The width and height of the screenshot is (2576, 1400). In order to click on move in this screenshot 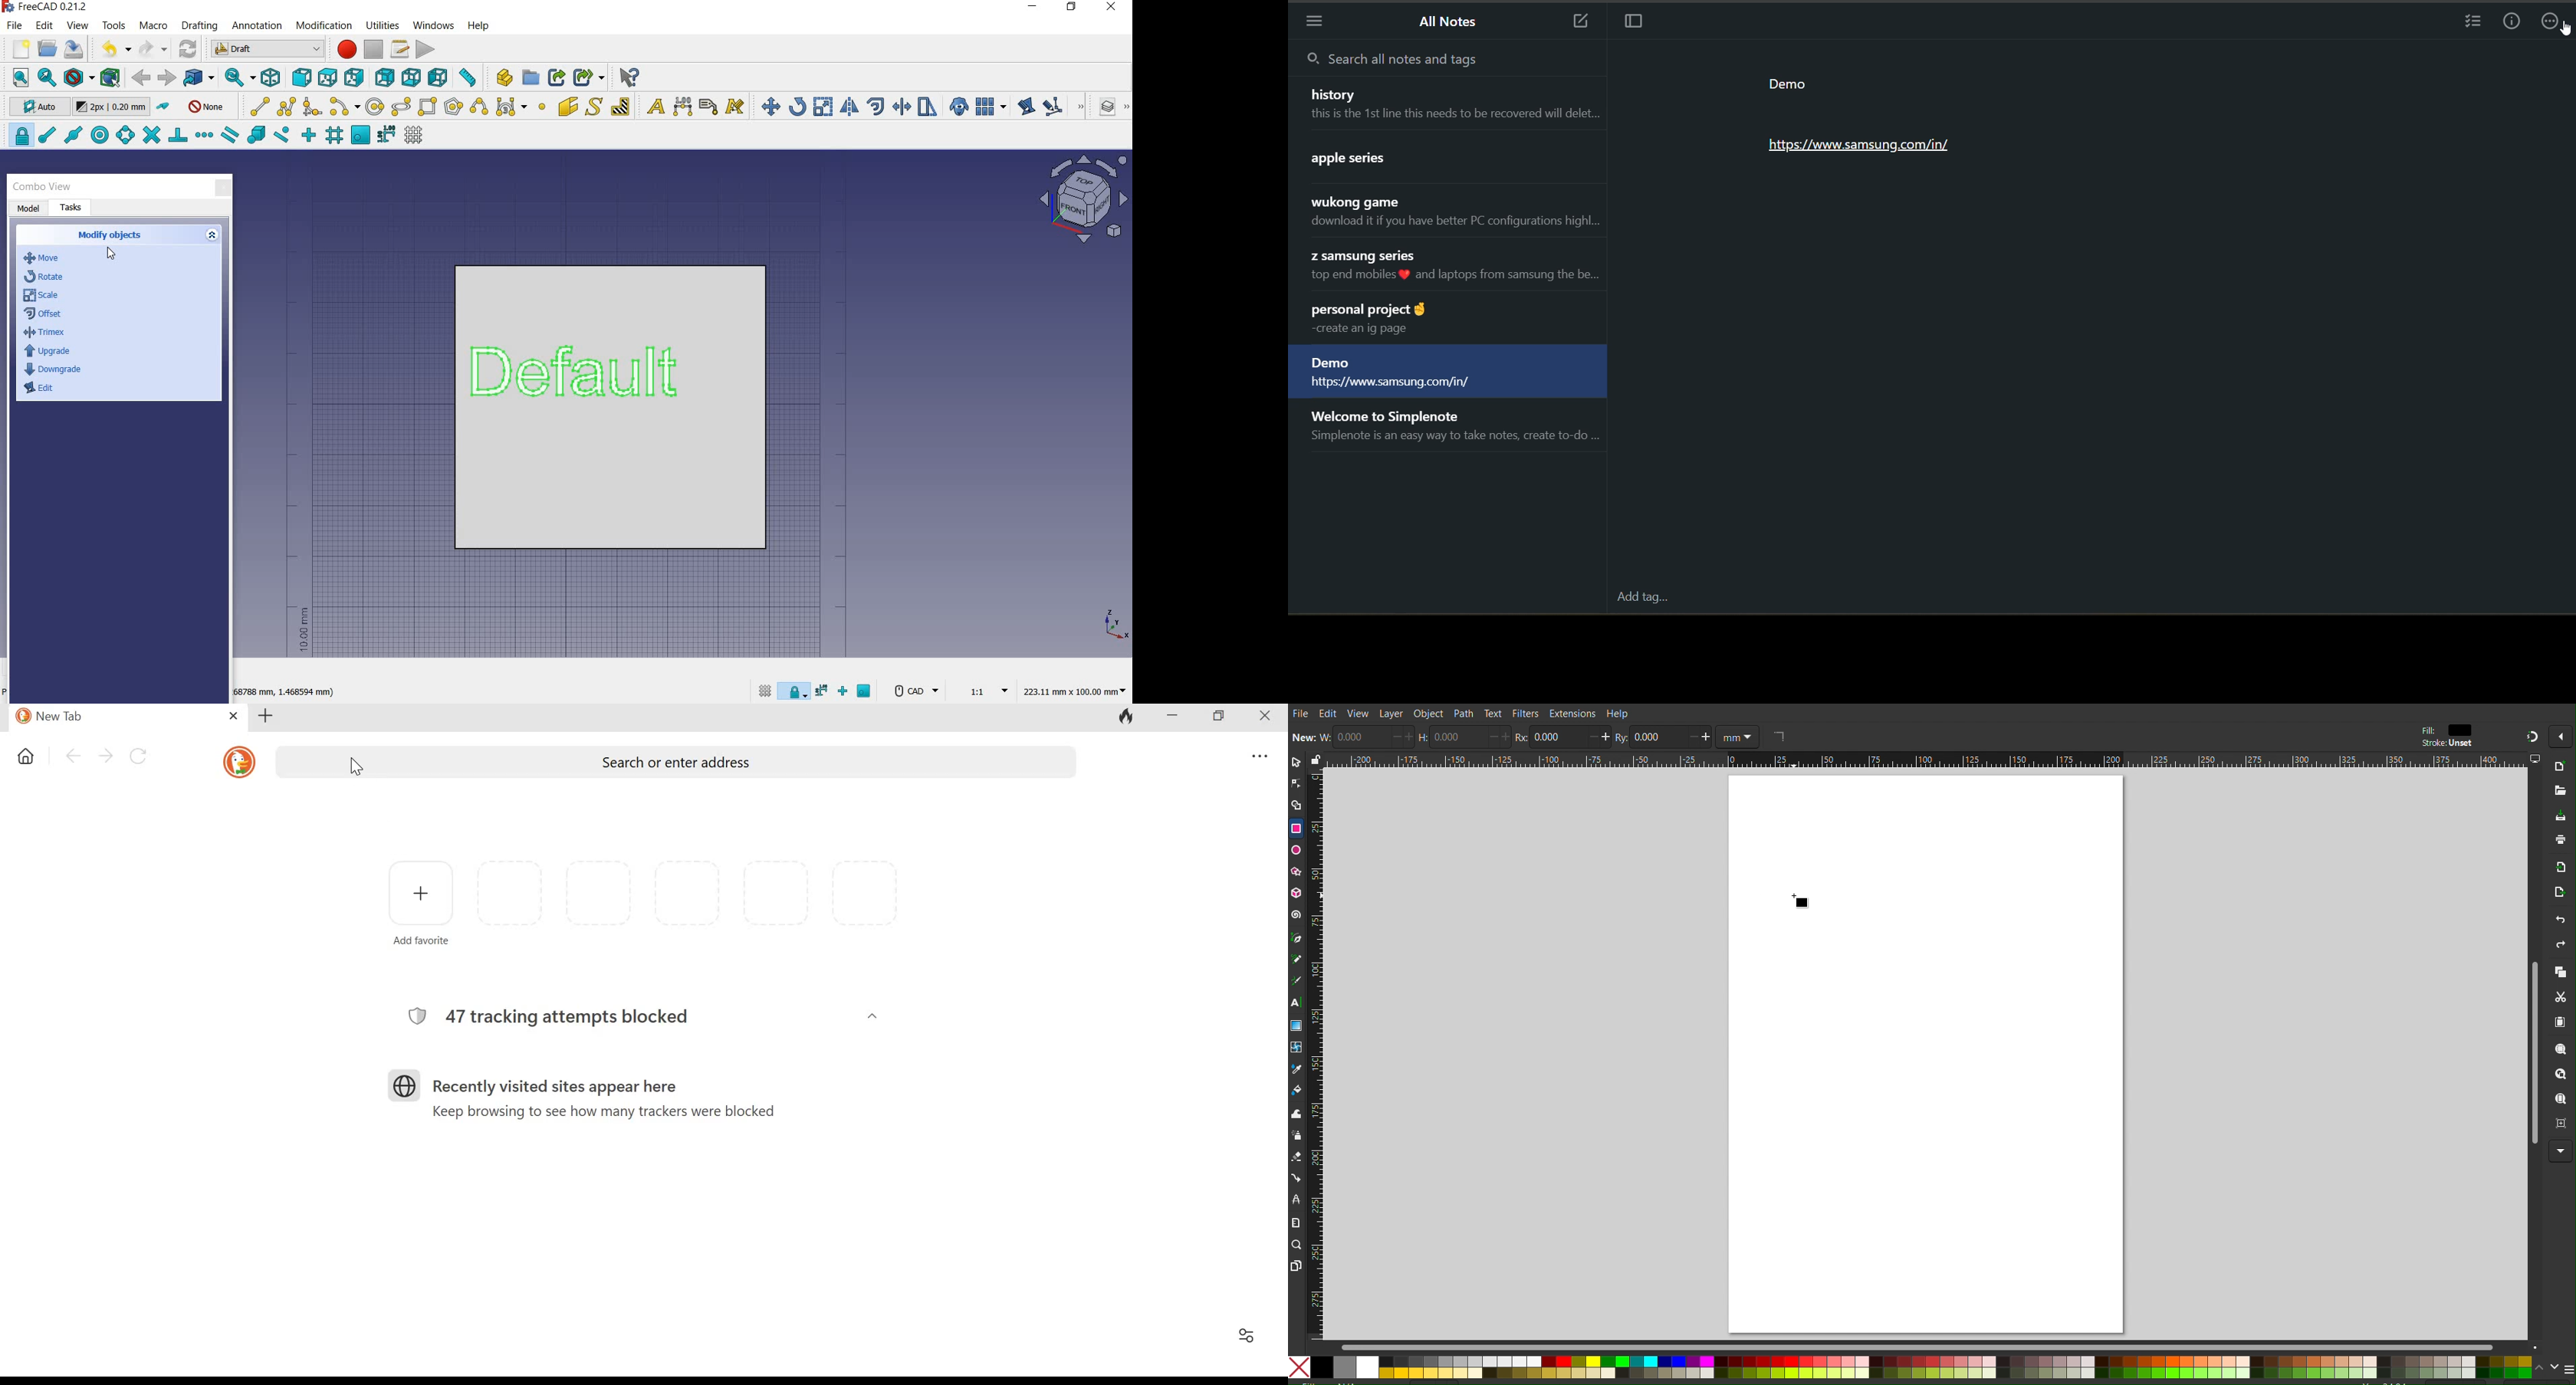, I will do `click(49, 259)`.